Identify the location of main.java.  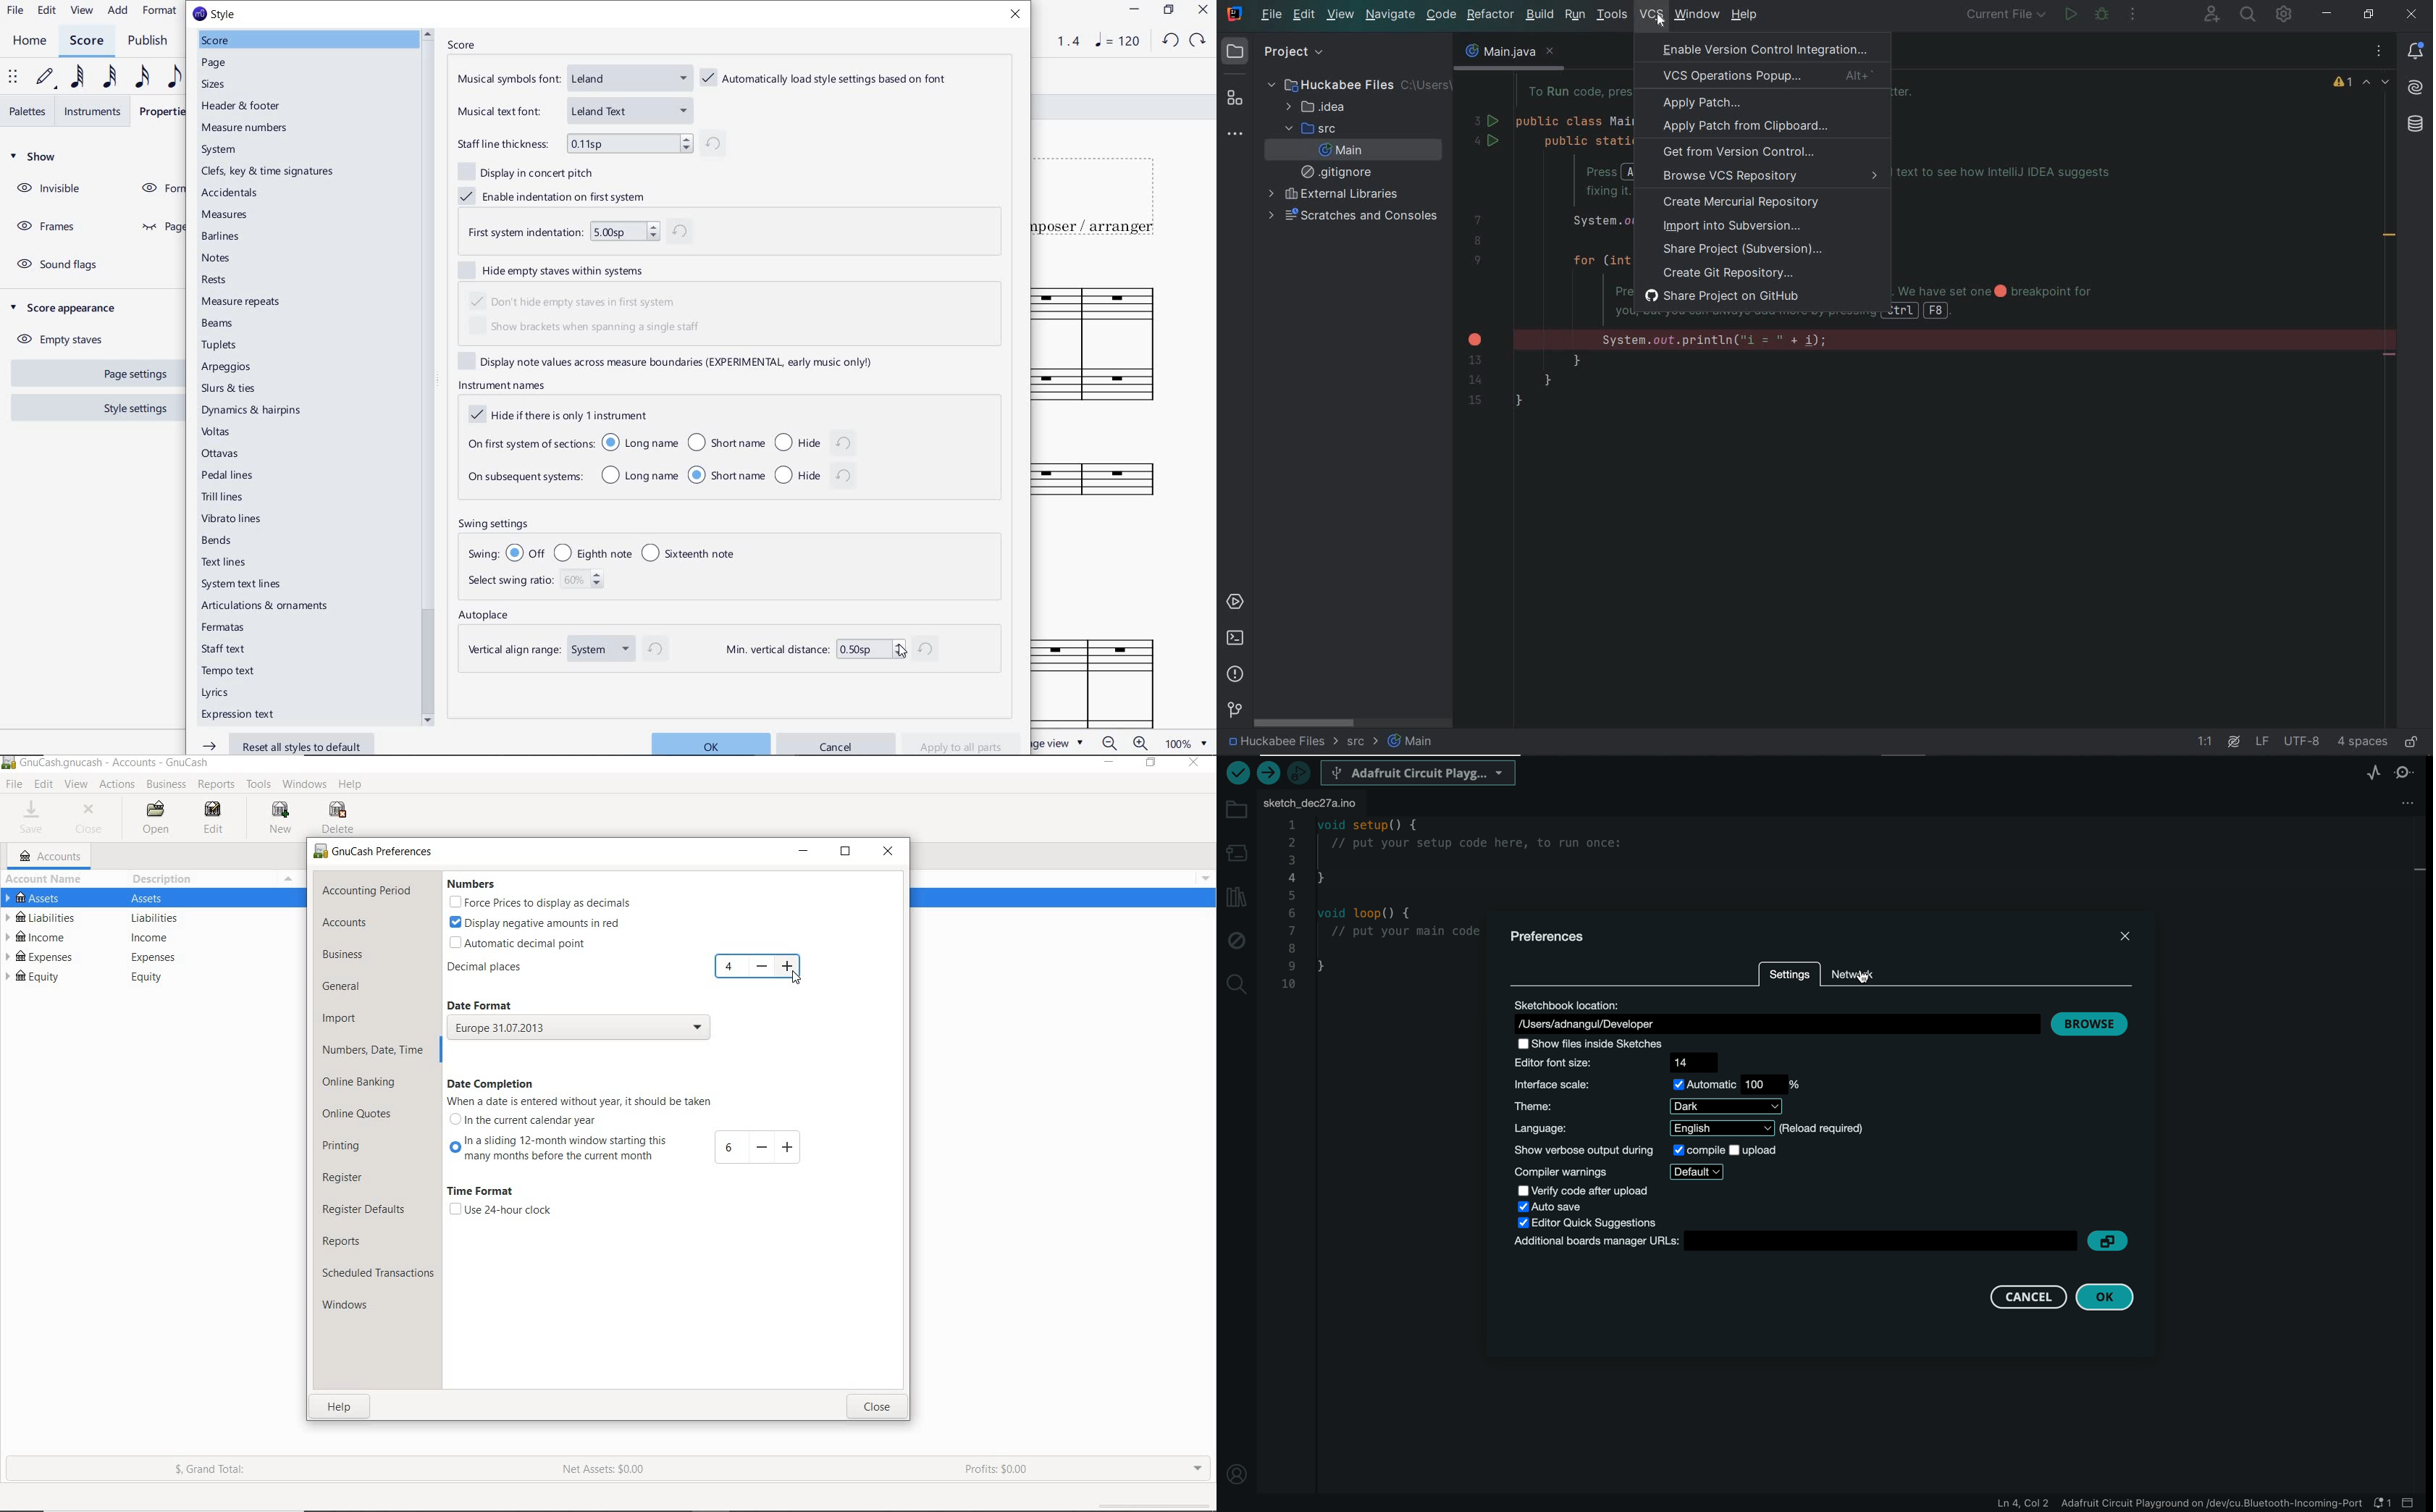
(1508, 55).